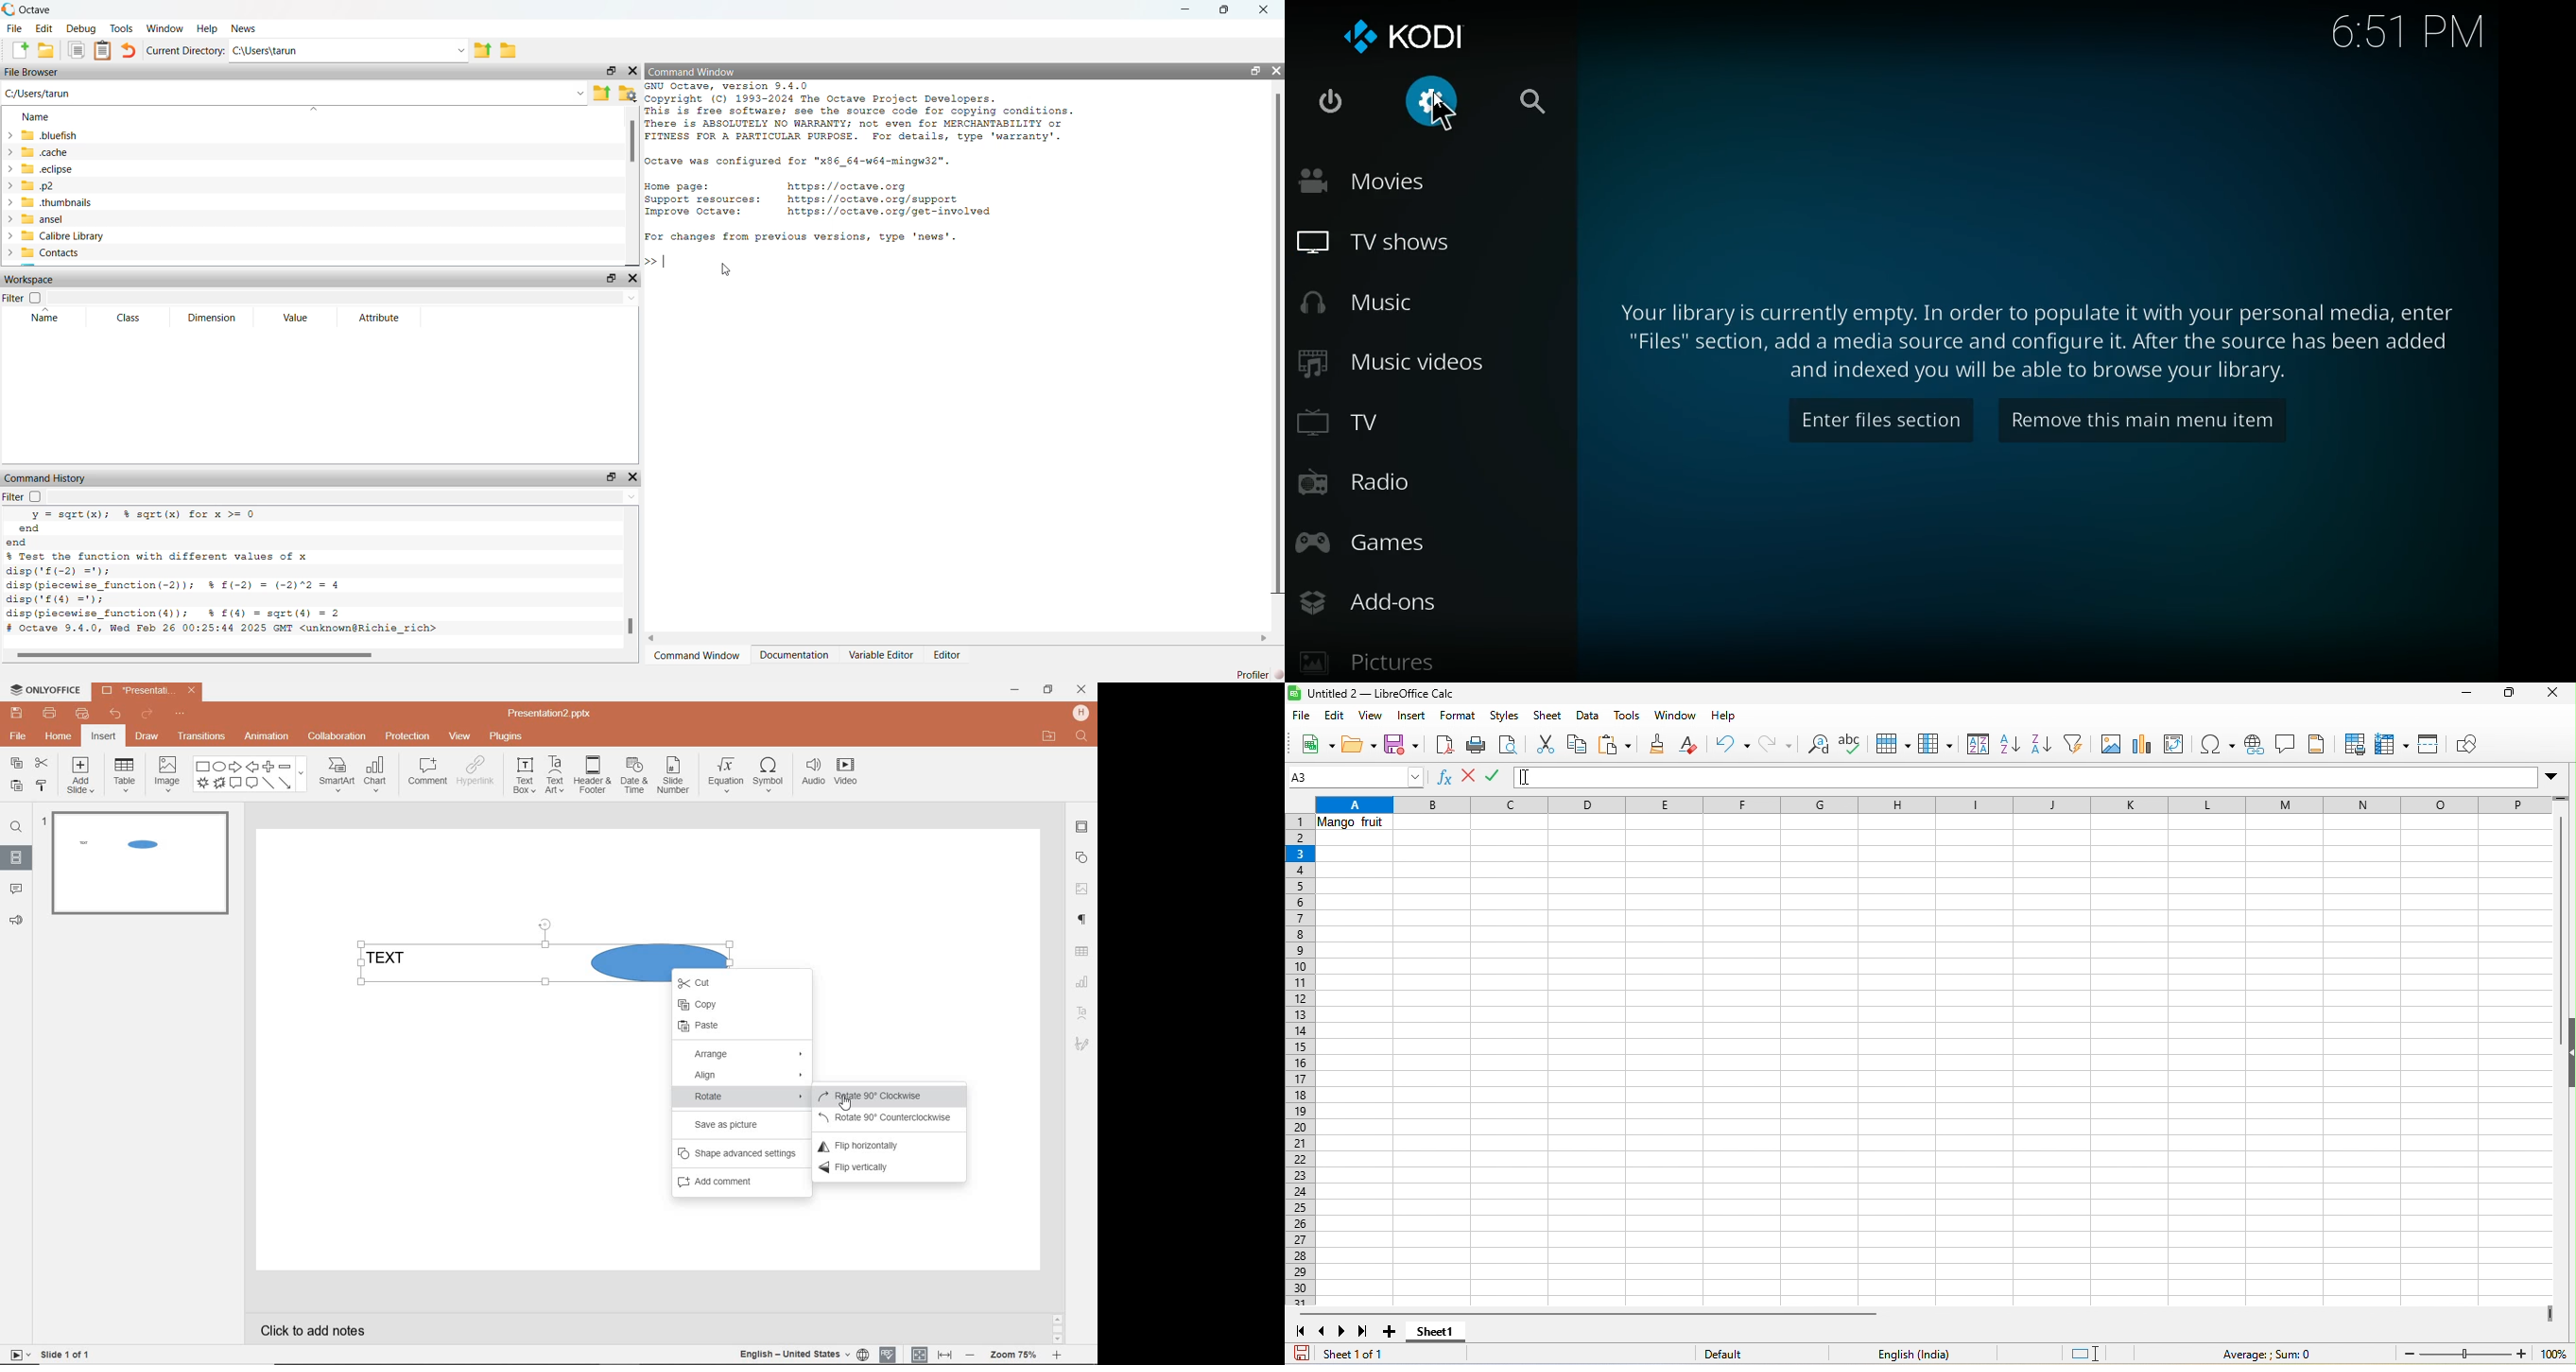 This screenshot has width=2576, height=1372. Describe the element at coordinates (316, 1329) in the screenshot. I see `CLICK TO ADD NOTES` at that location.